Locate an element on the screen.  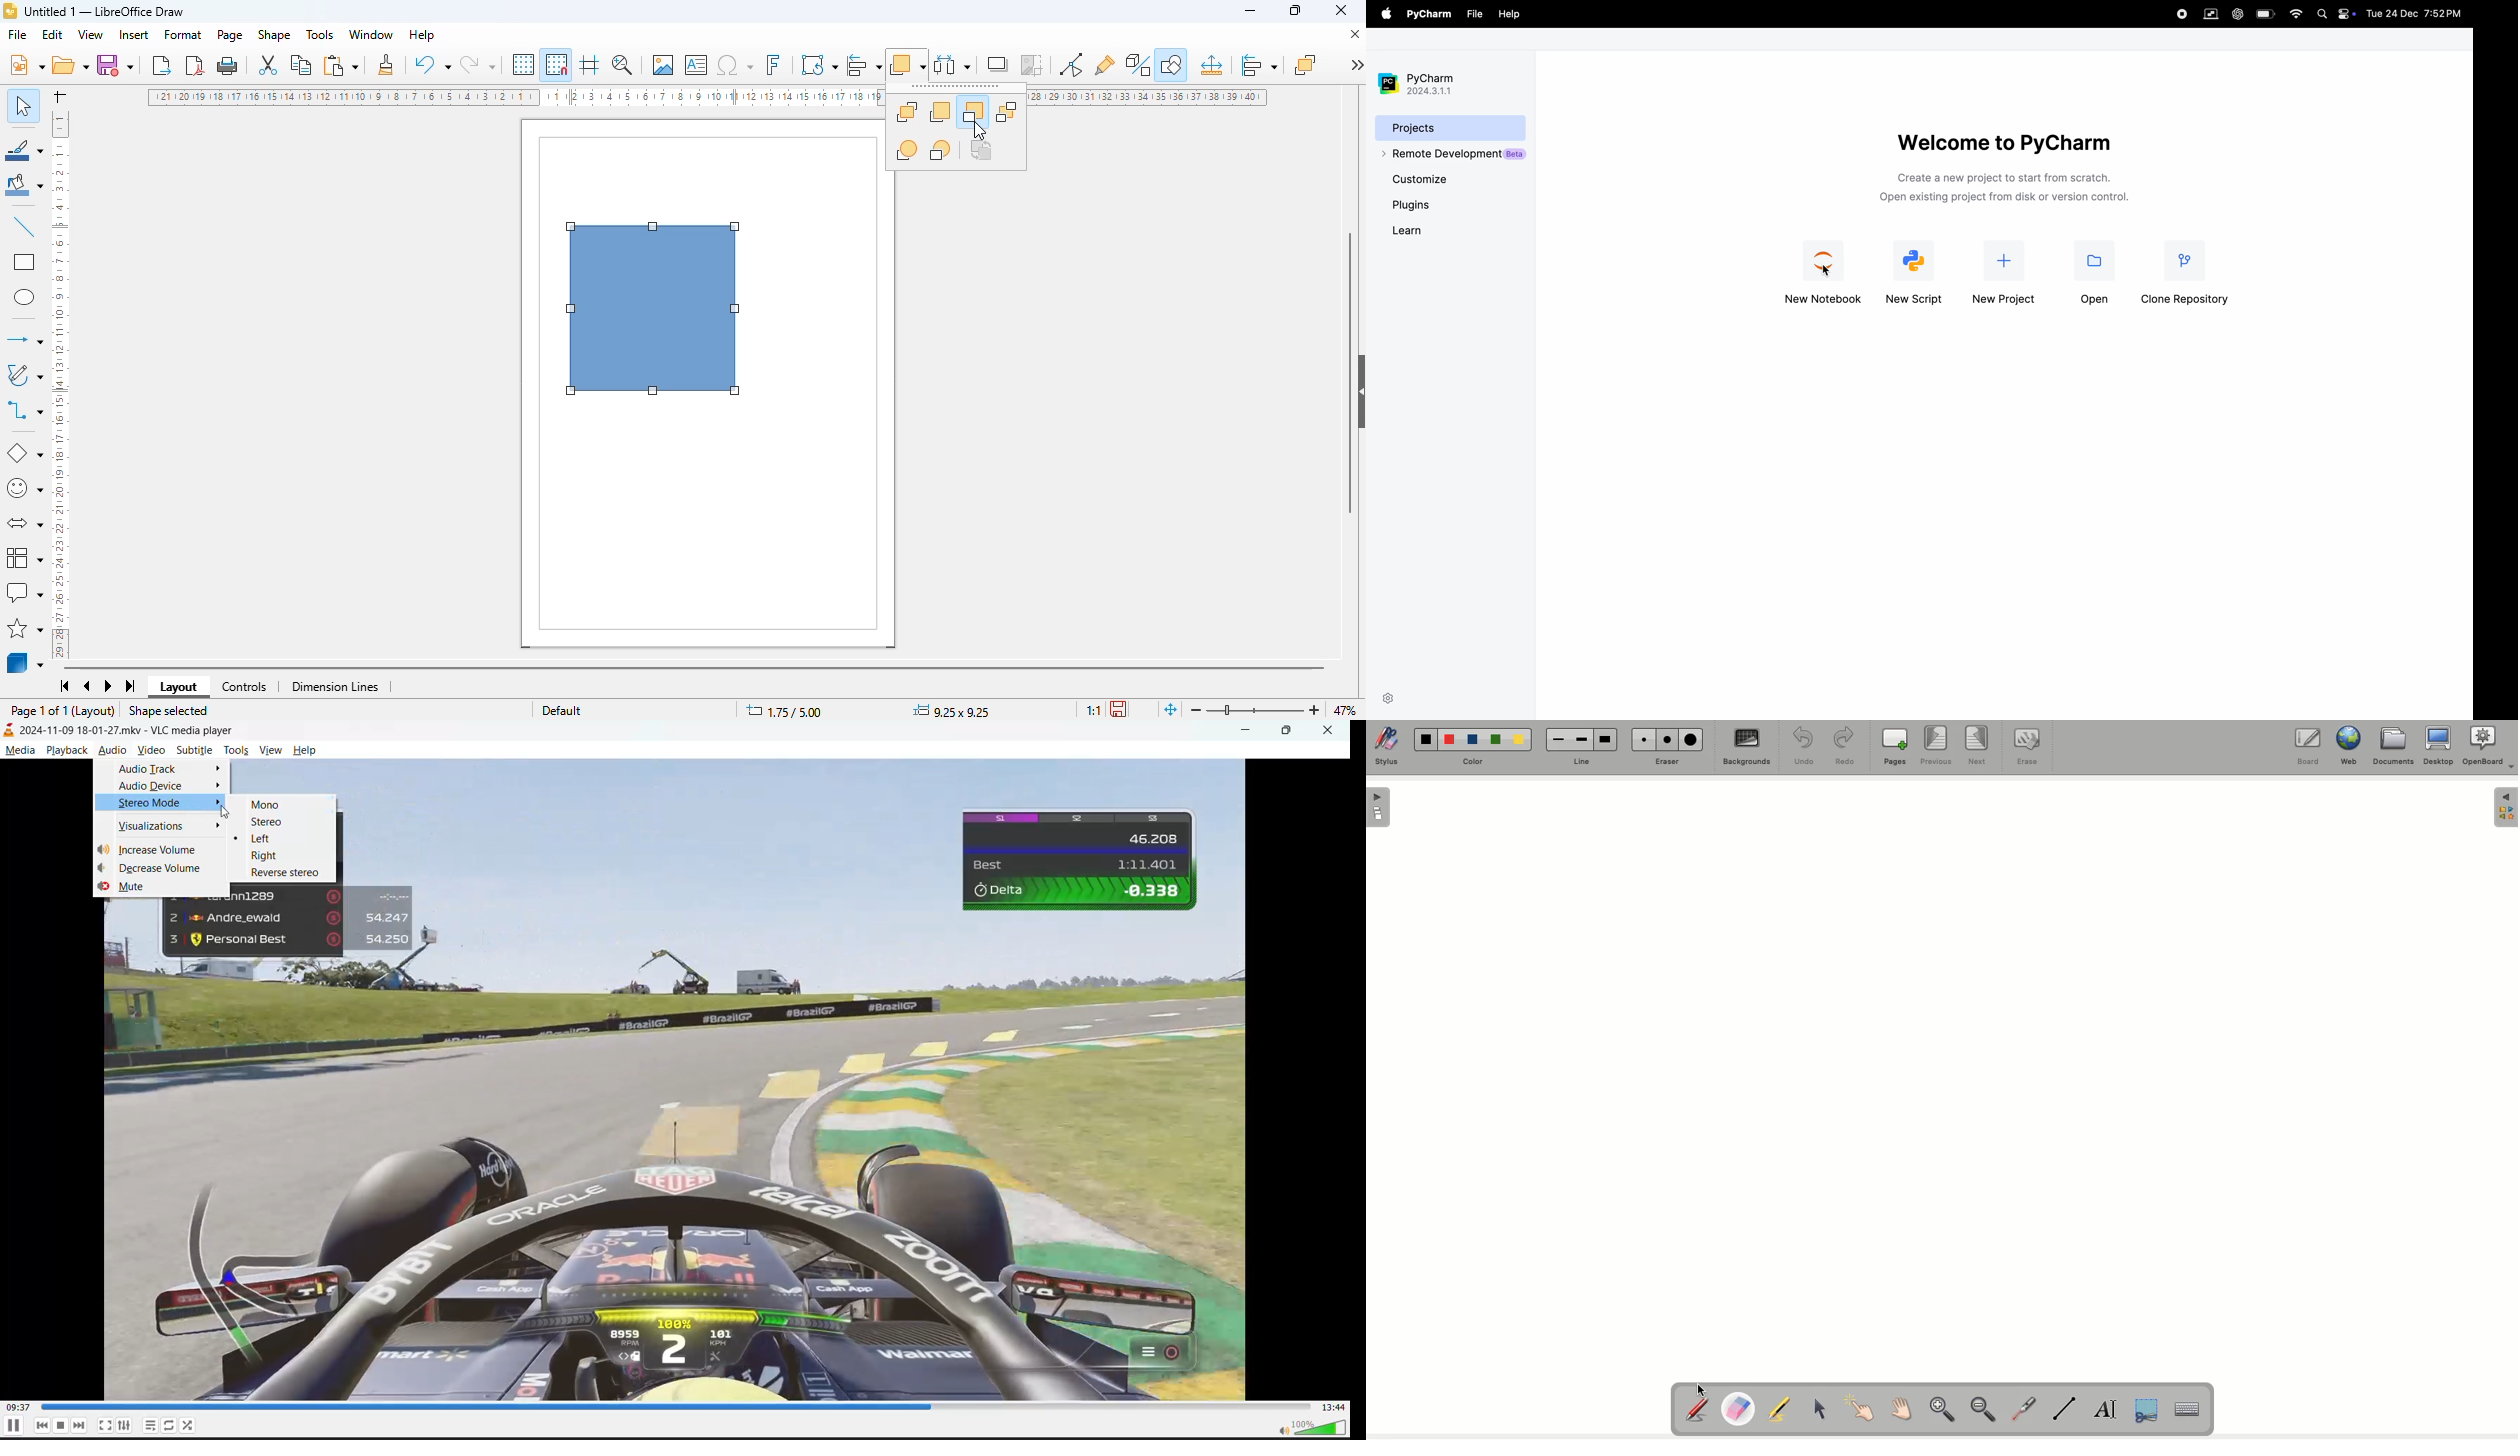
(layout) is located at coordinates (95, 711).